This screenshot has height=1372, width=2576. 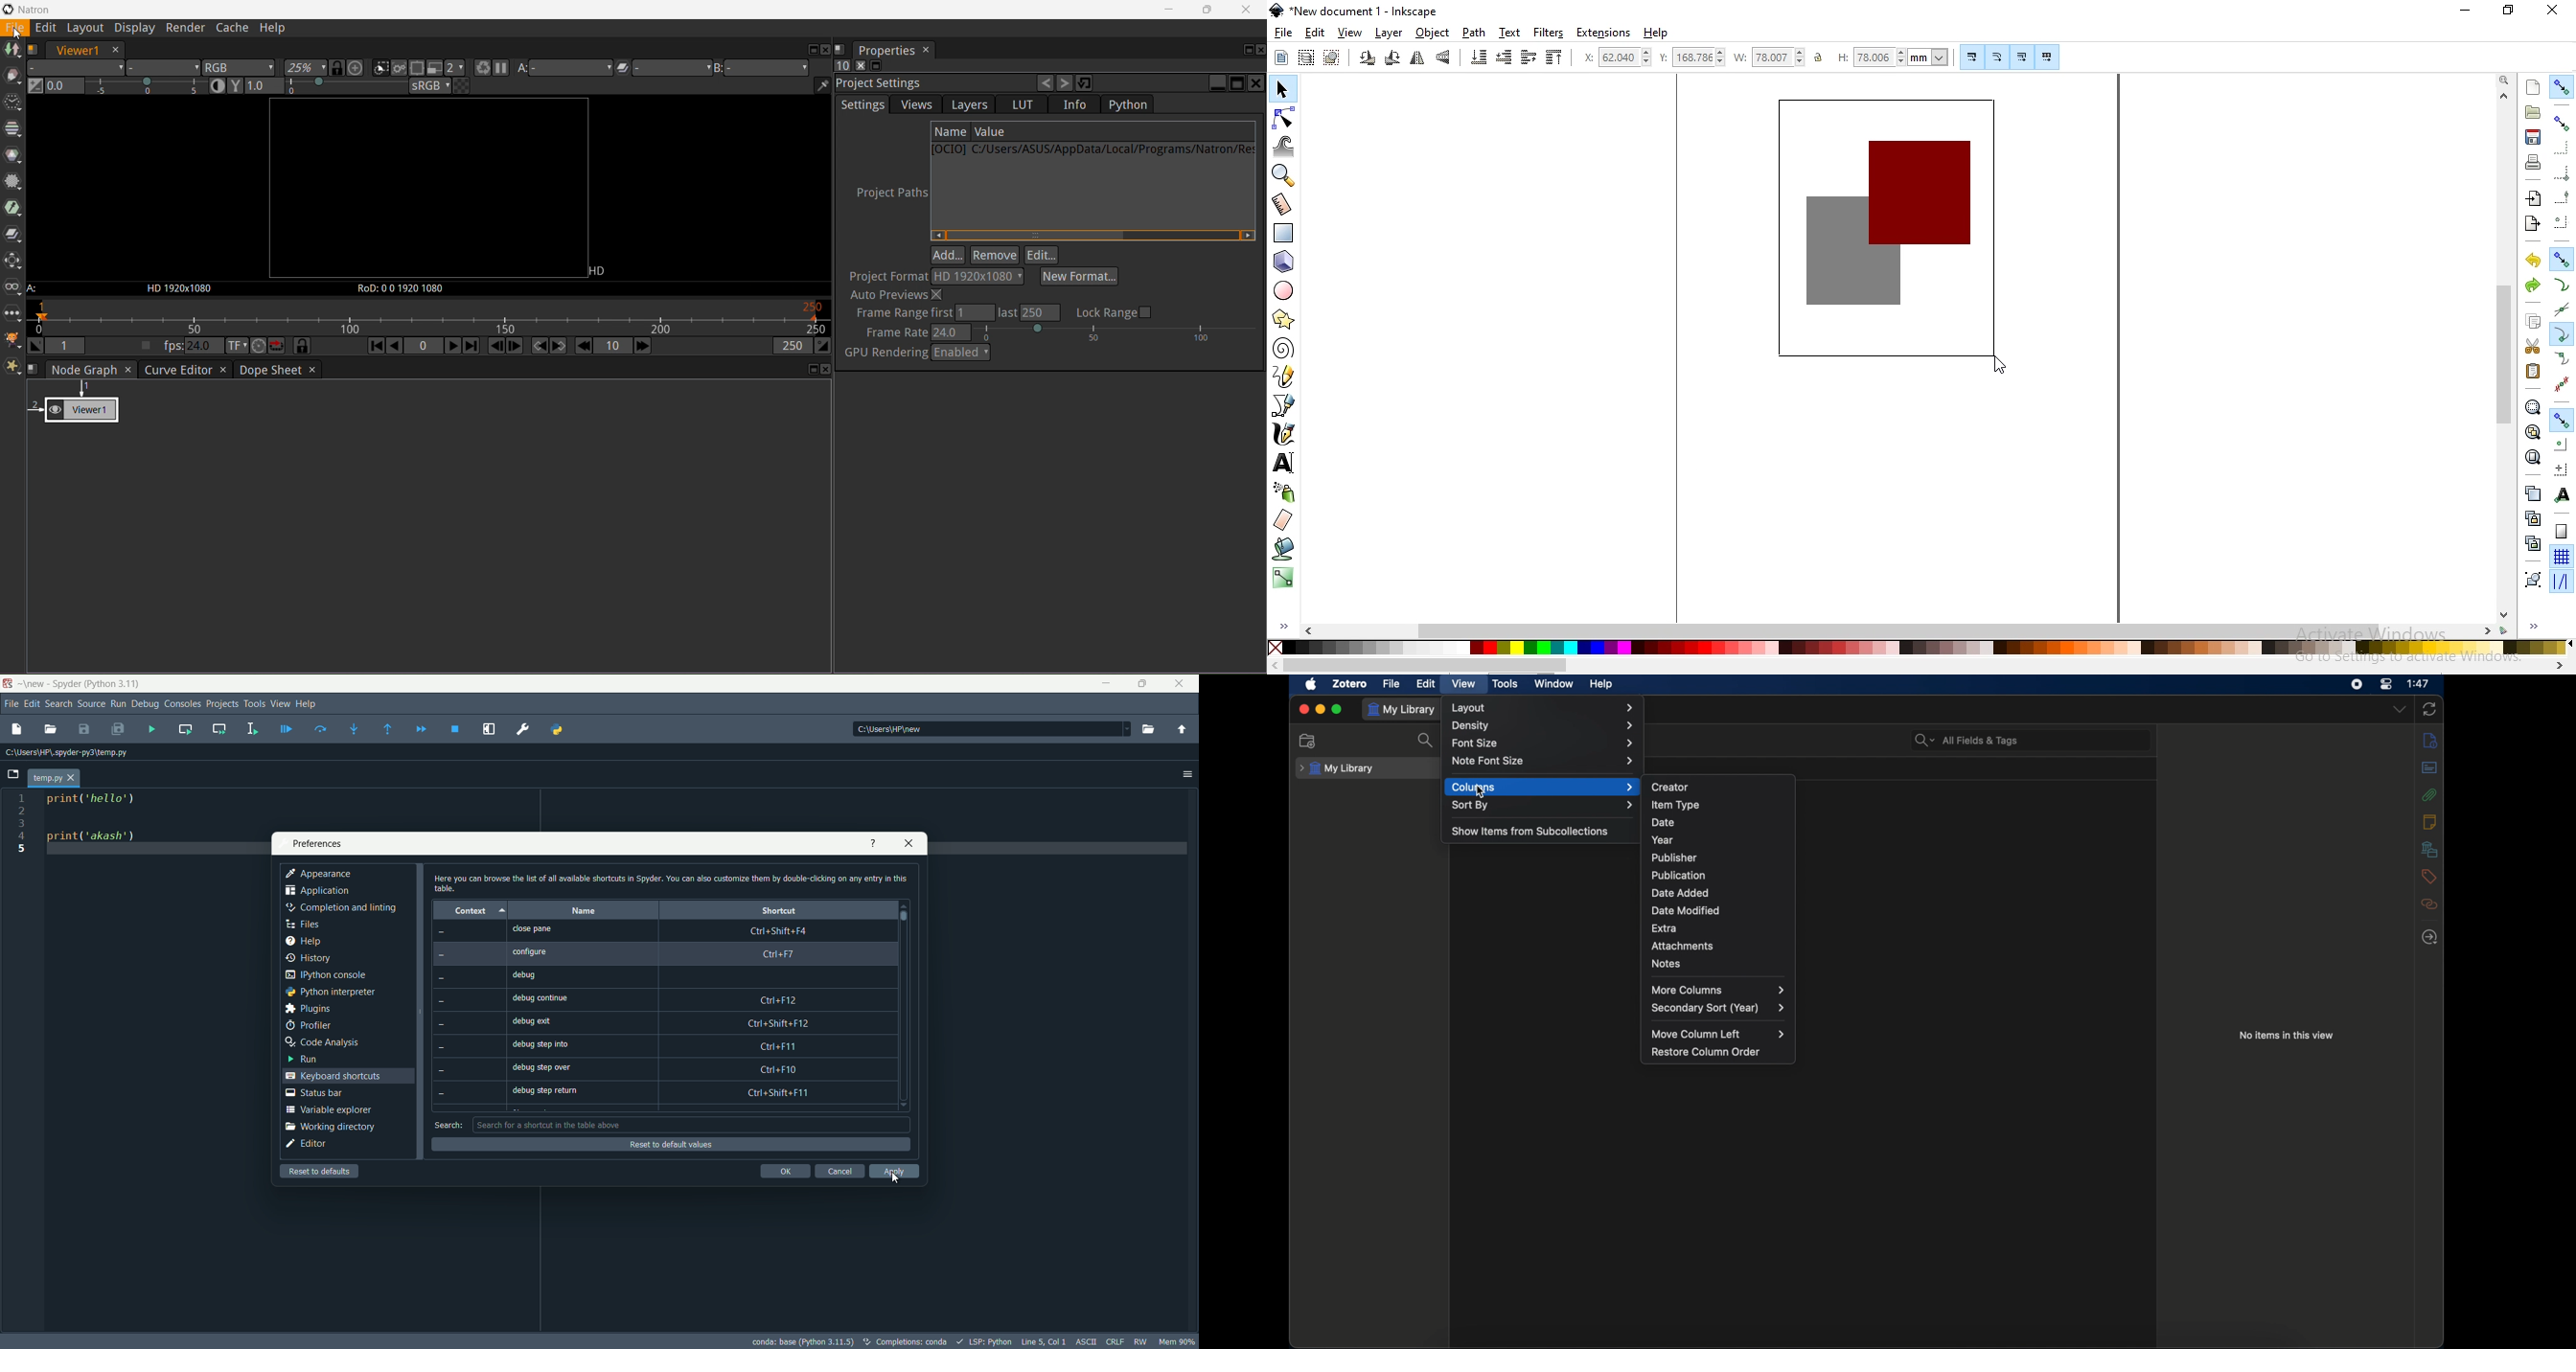 I want to click on control center, so click(x=2386, y=684).